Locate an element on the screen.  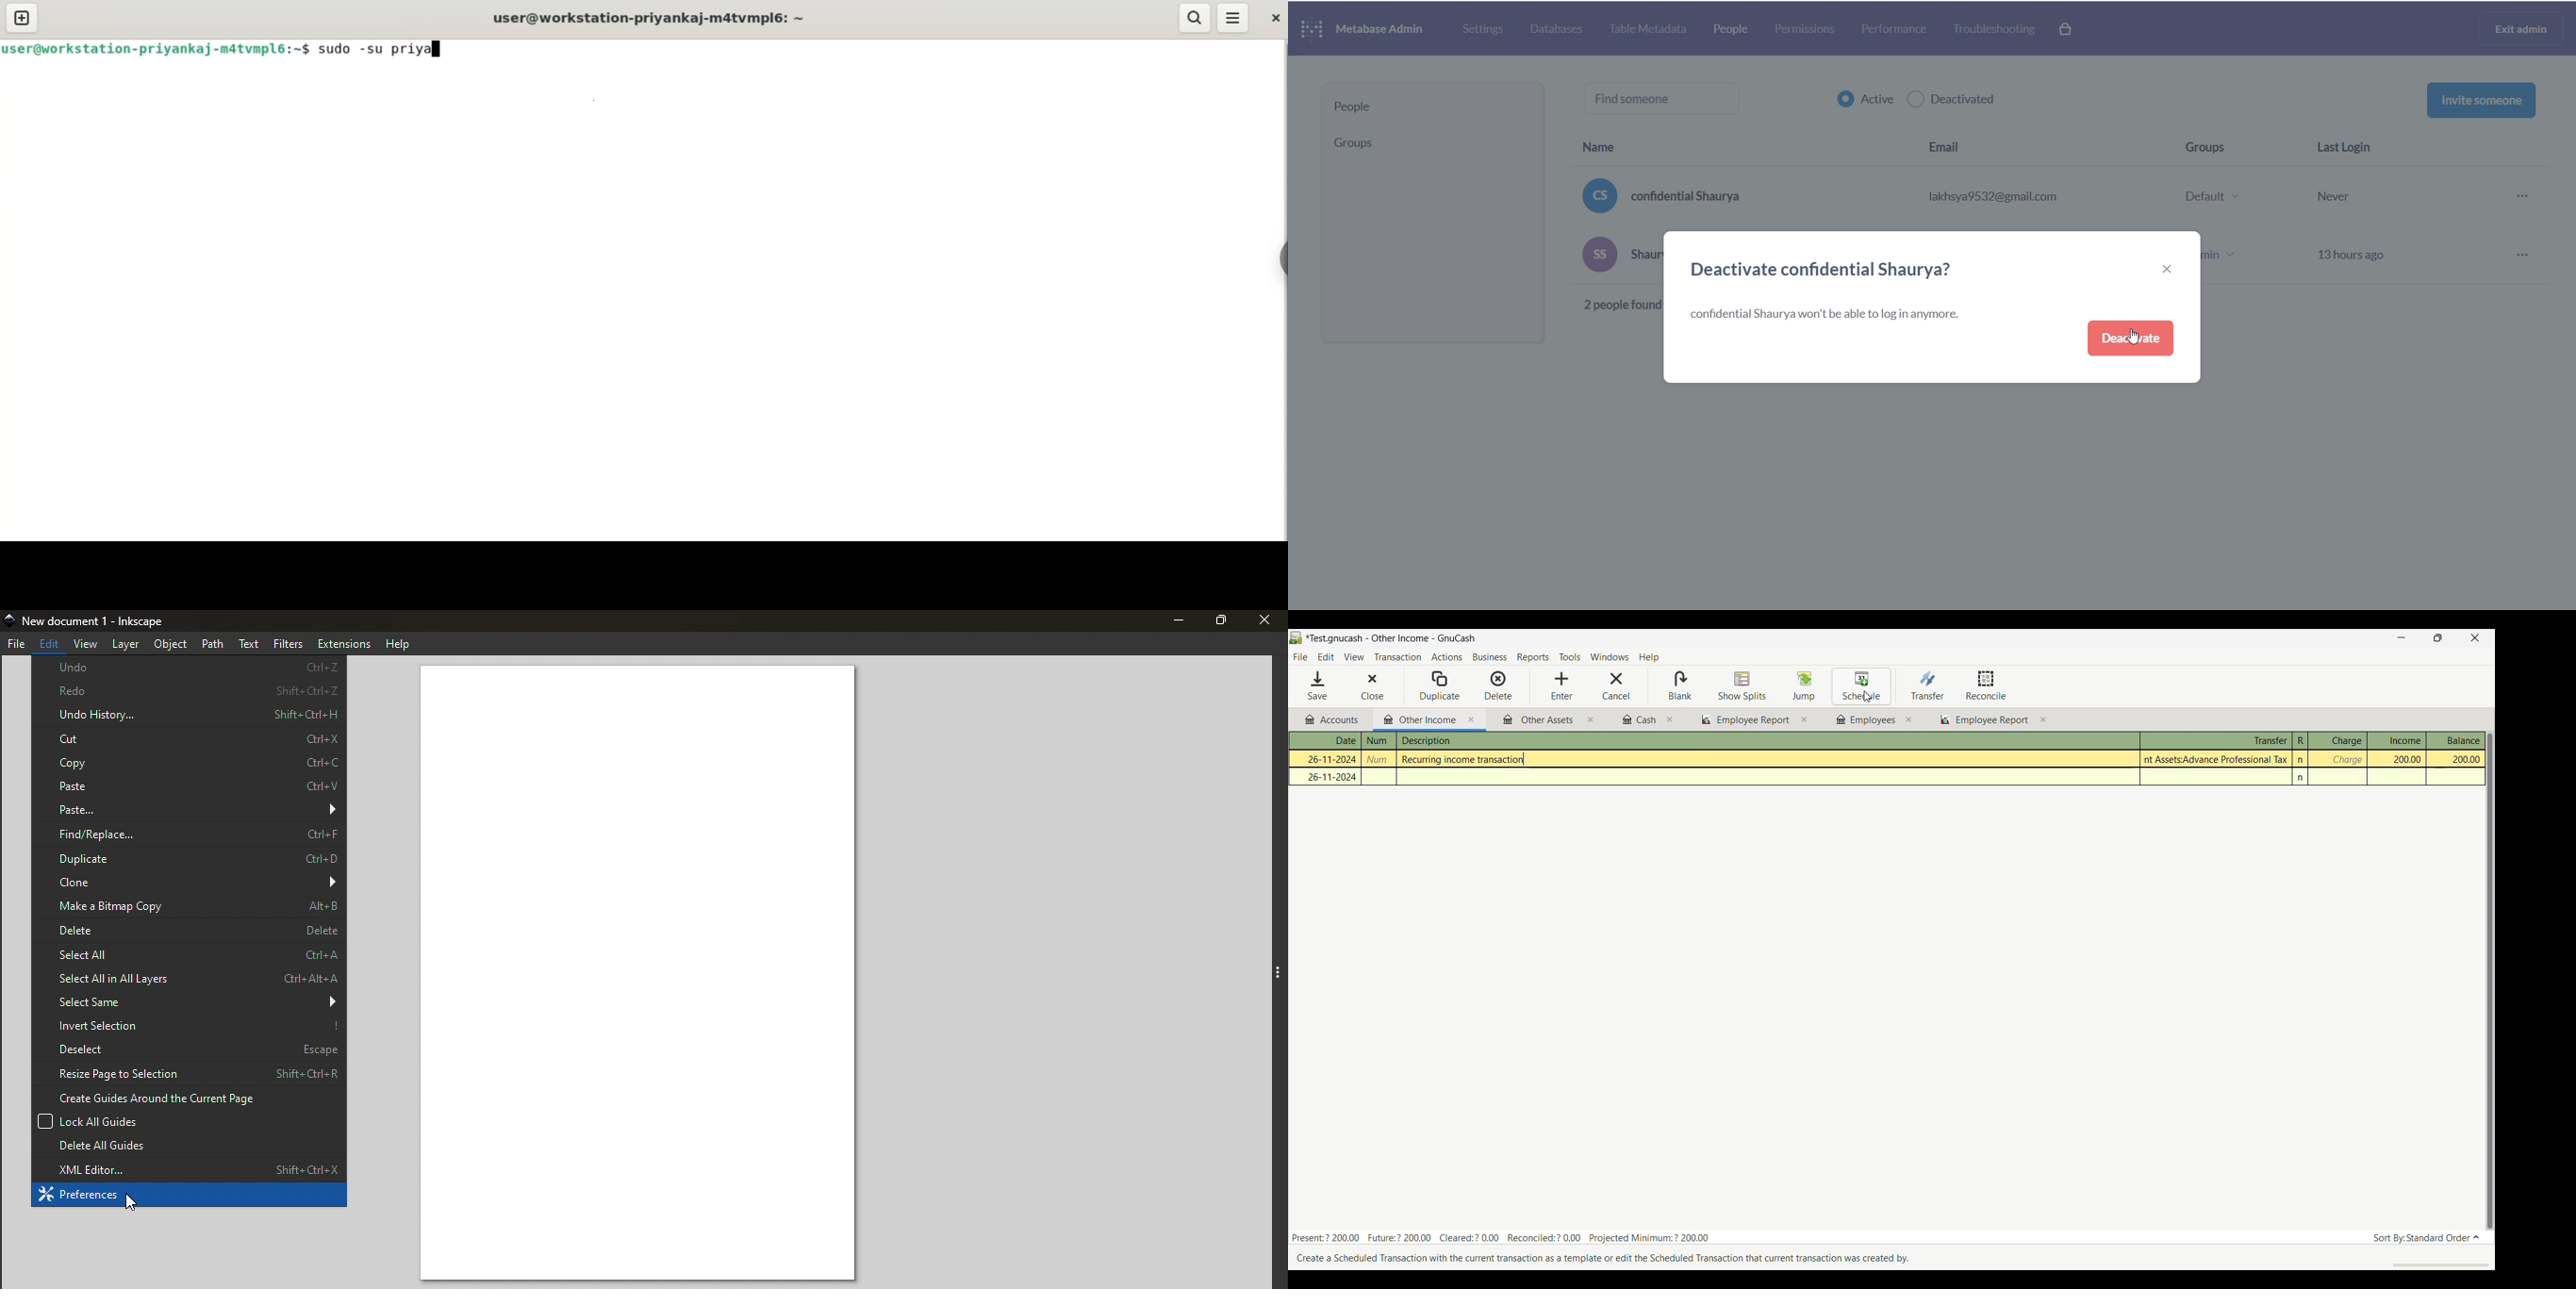
Create a Scheduled Transaction with the current transaction as a template or edit the Scheduled Transaction that current transaction was created by. is located at coordinates (1607, 1259).